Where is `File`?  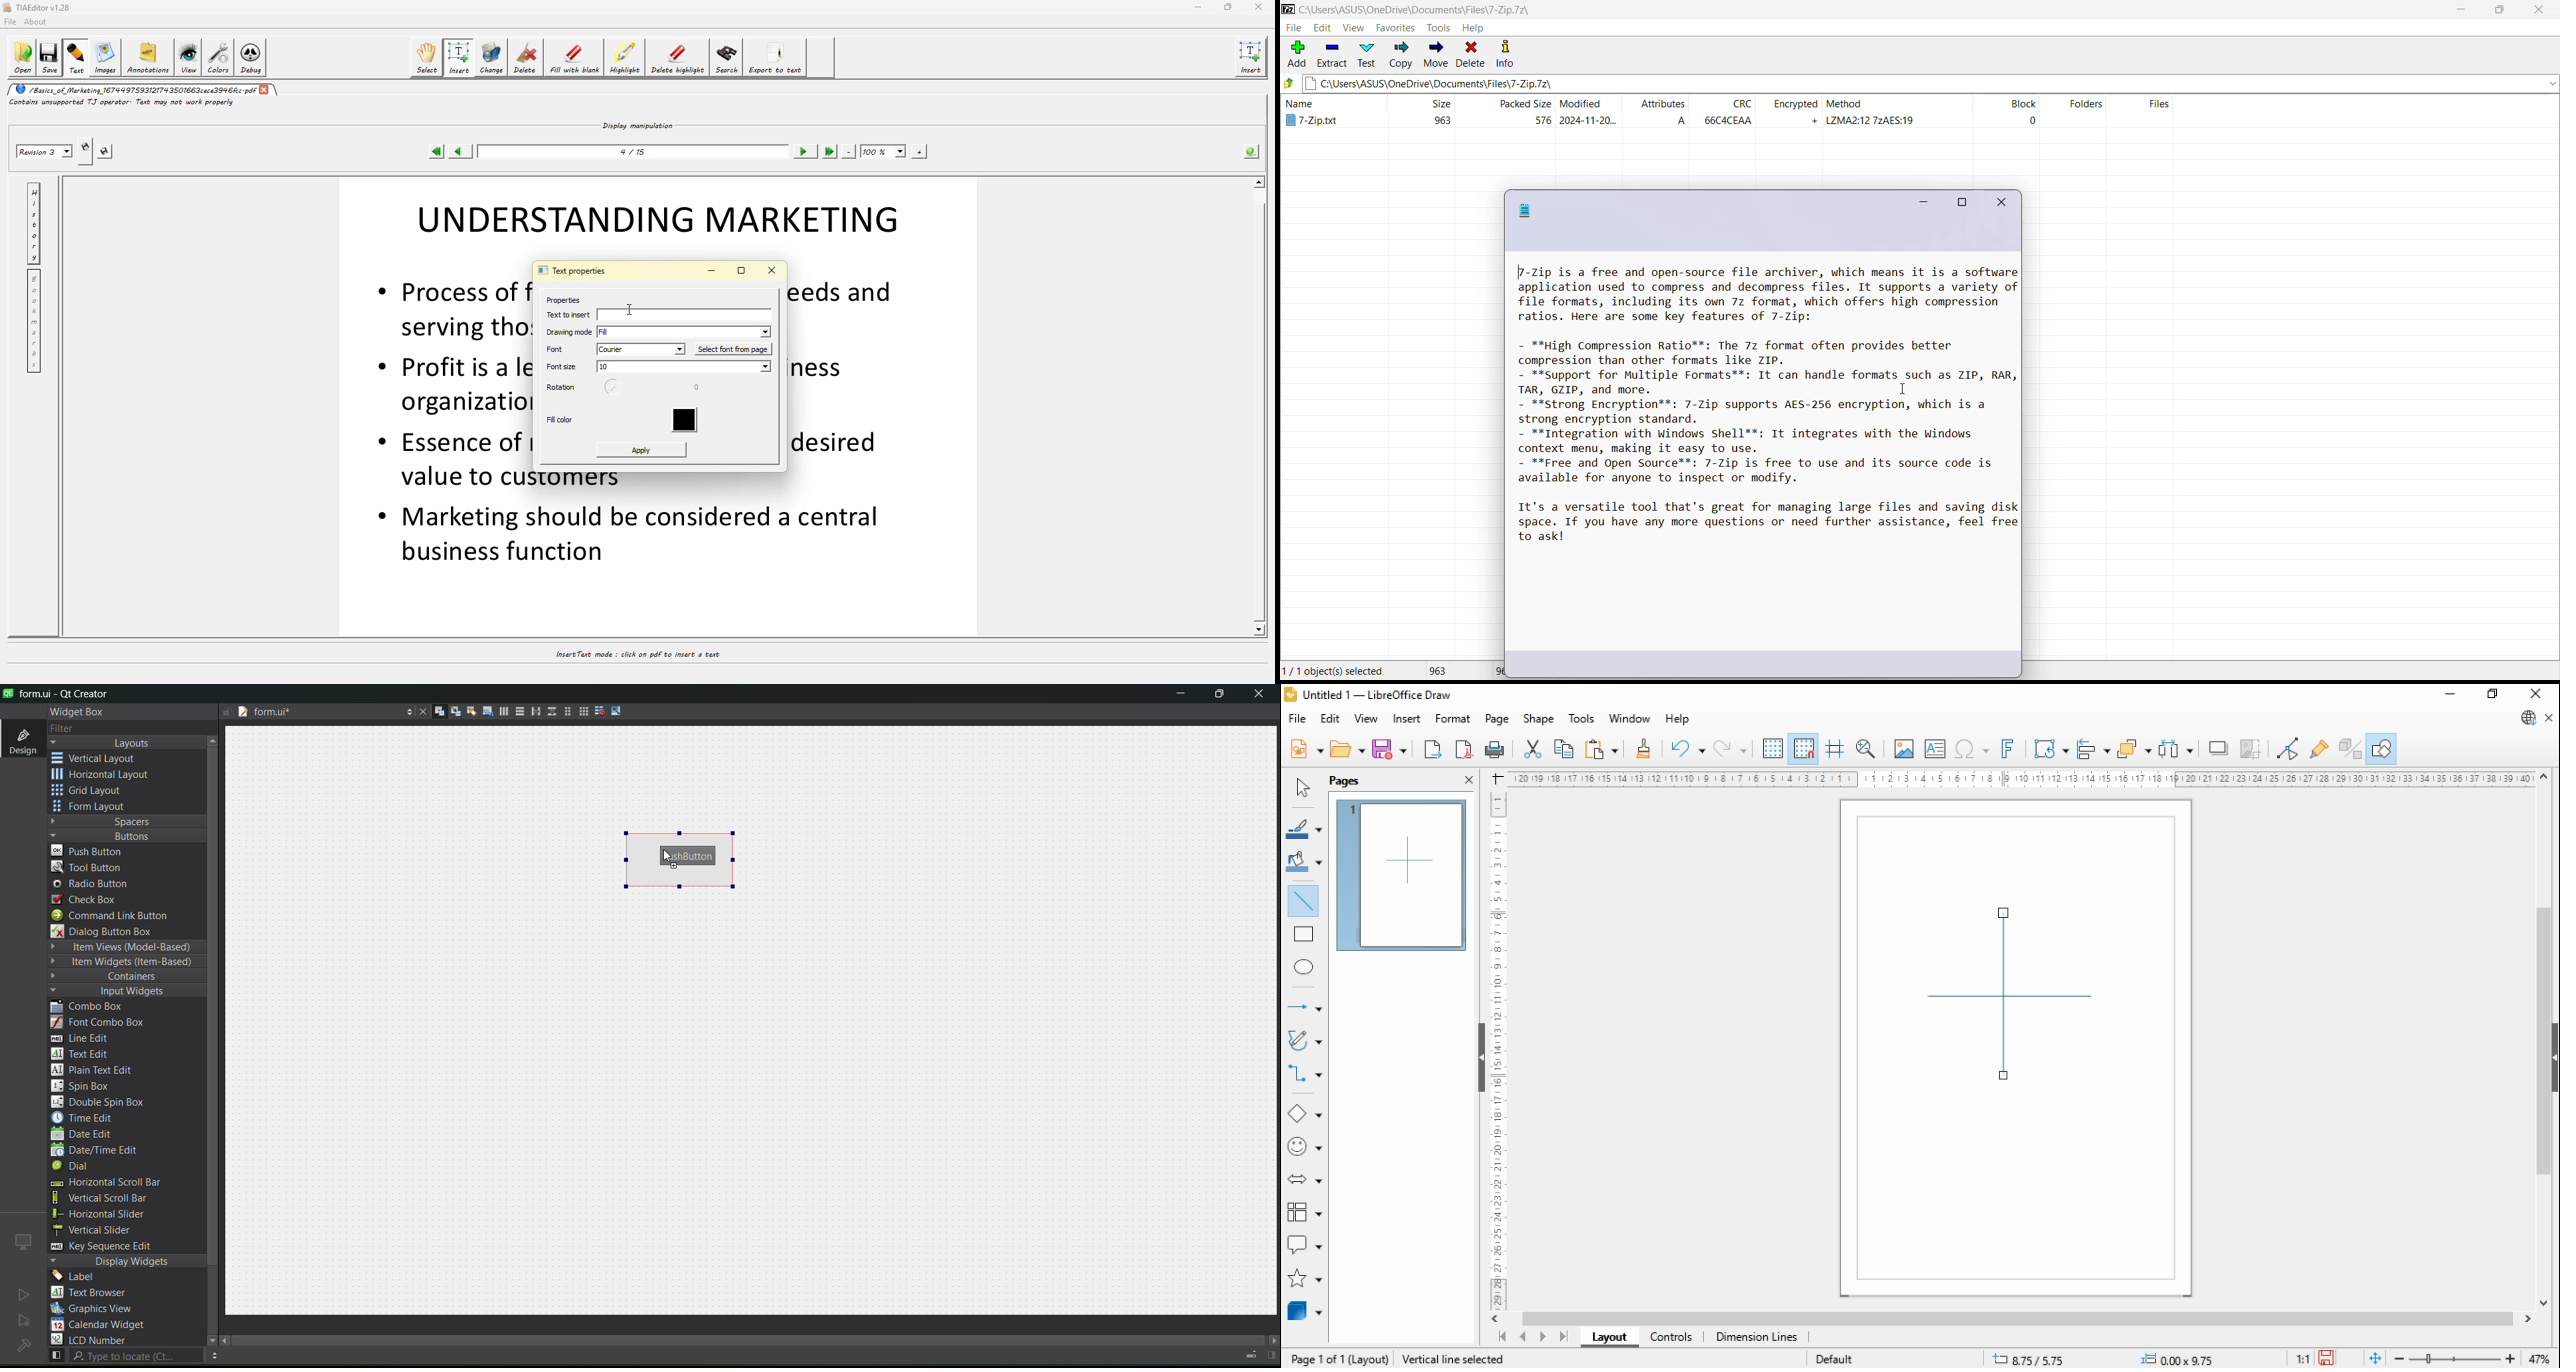
File is located at coordinates (1292, 28).